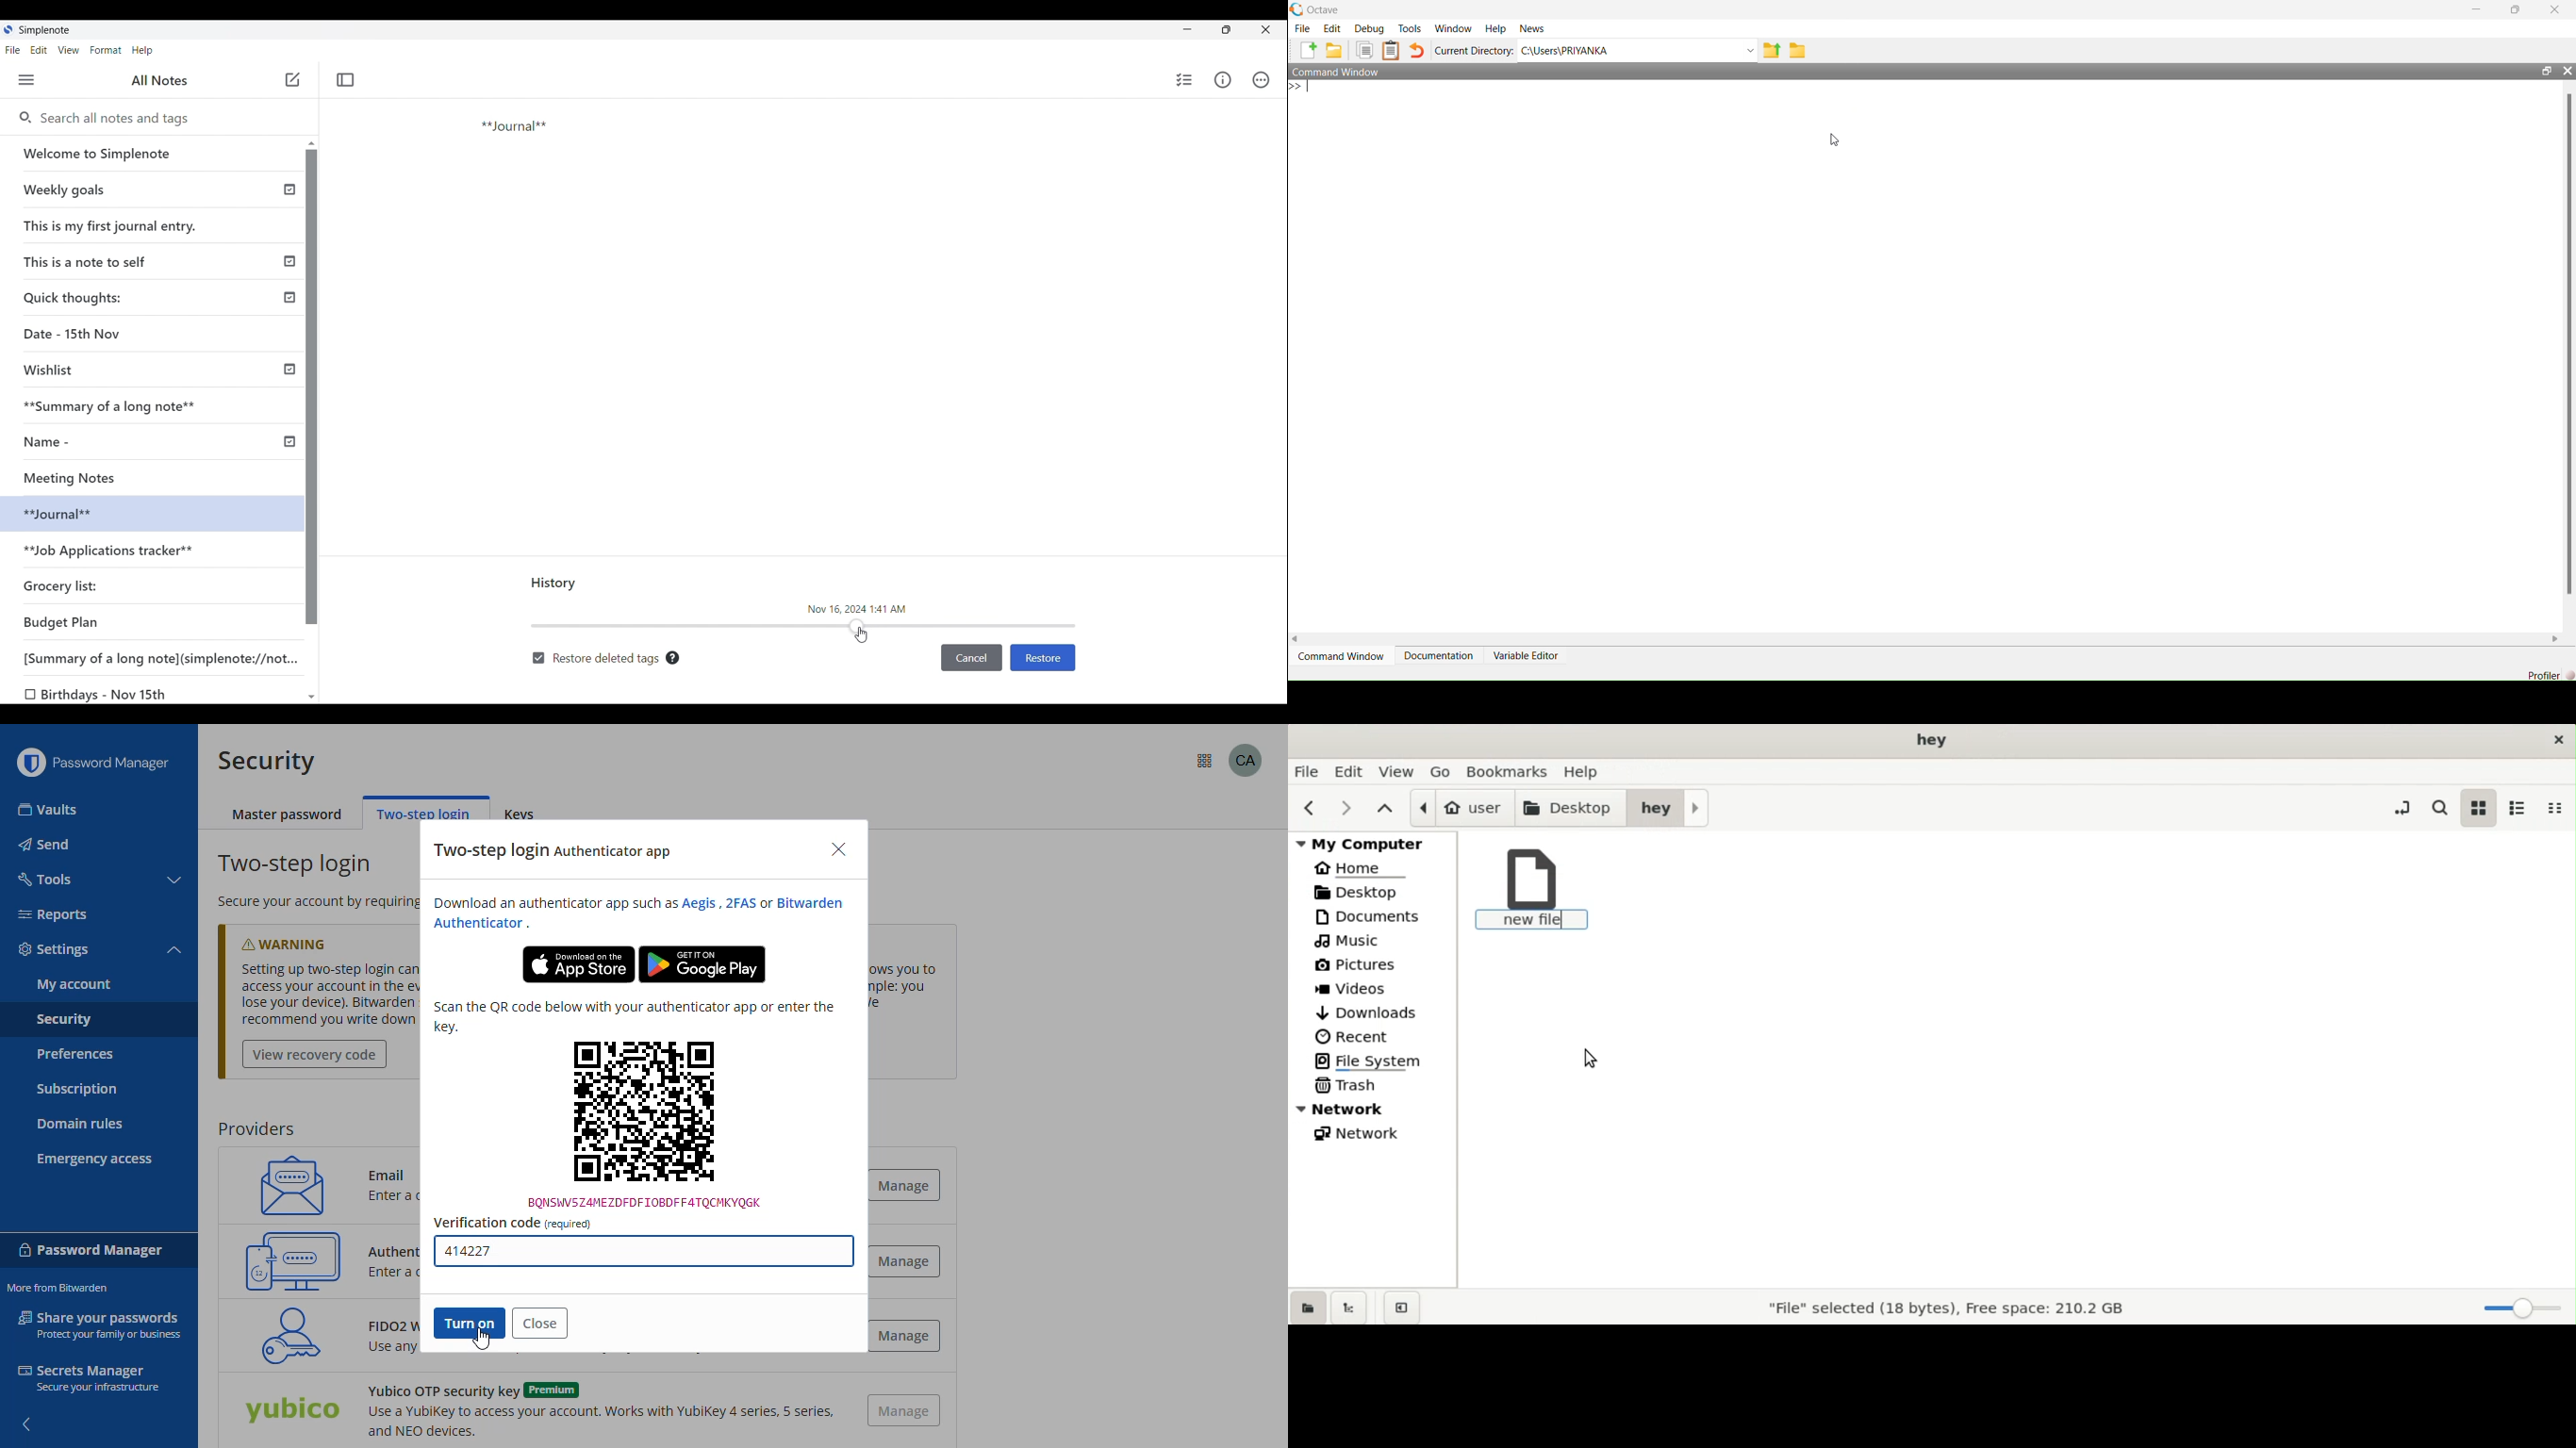 This screenshot has width=2576, height=1456. Describe the element at coordinates (512, 1223) in the screenshot. I see `verification code (required)` at that location.